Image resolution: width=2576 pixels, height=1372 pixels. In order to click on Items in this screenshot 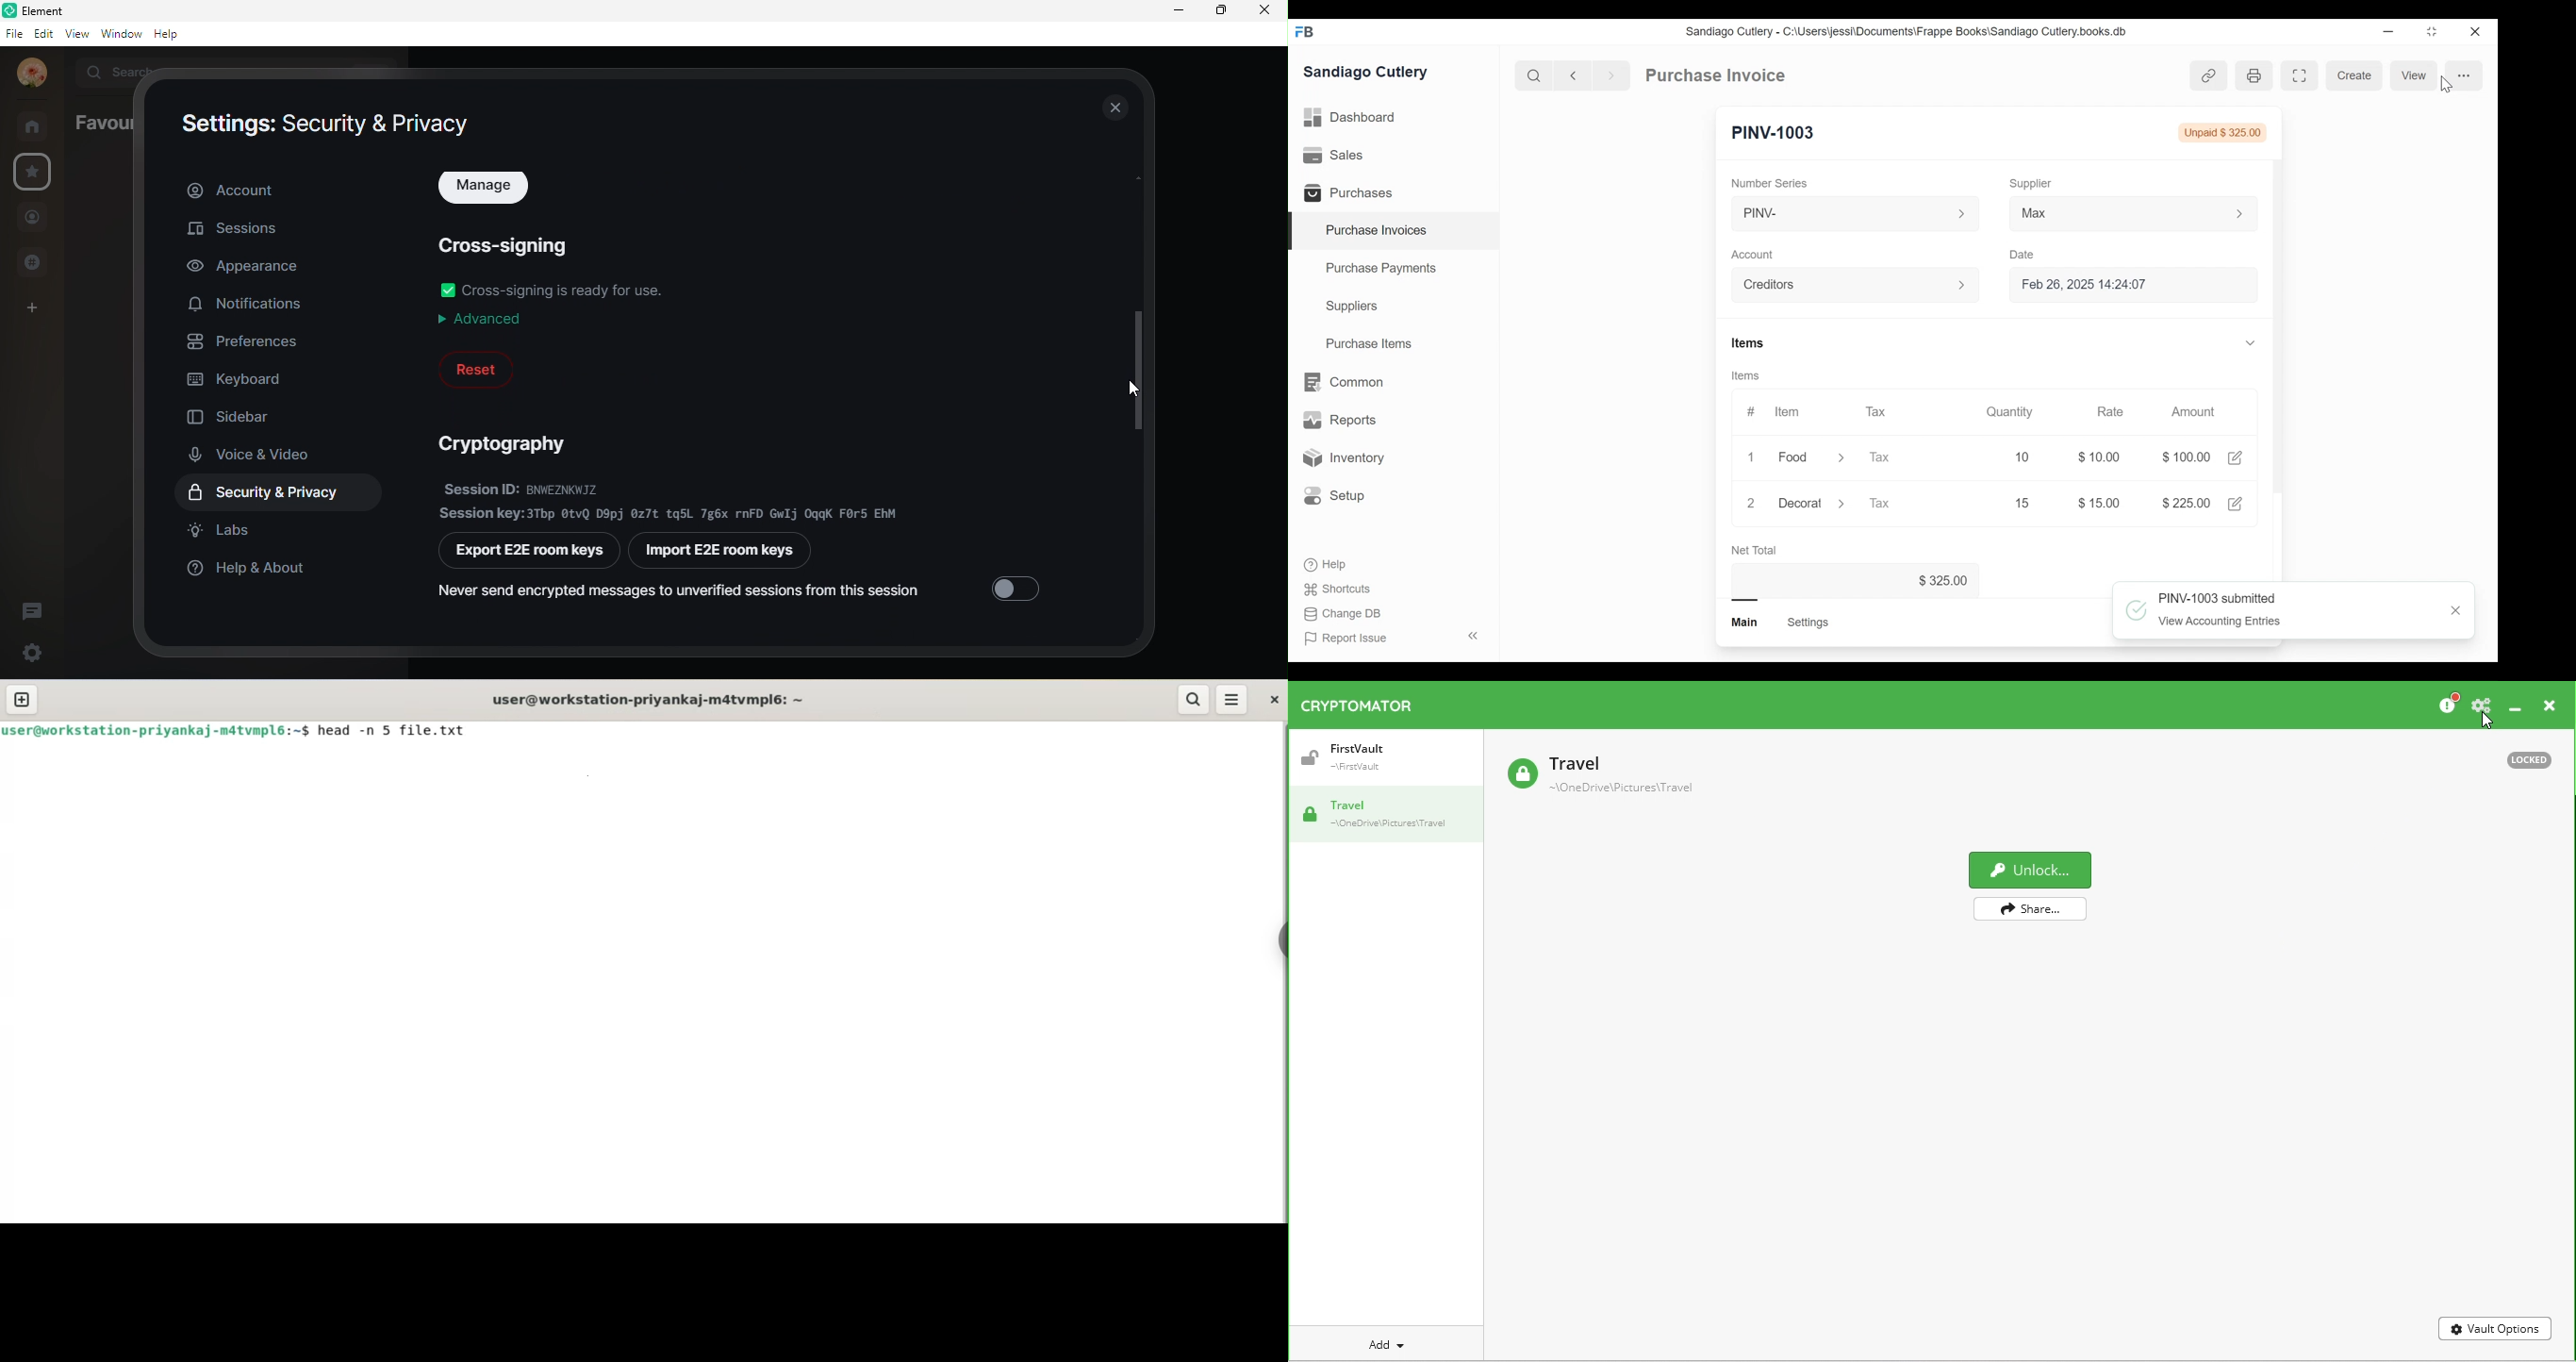, I will do `click(1748, 344)`.